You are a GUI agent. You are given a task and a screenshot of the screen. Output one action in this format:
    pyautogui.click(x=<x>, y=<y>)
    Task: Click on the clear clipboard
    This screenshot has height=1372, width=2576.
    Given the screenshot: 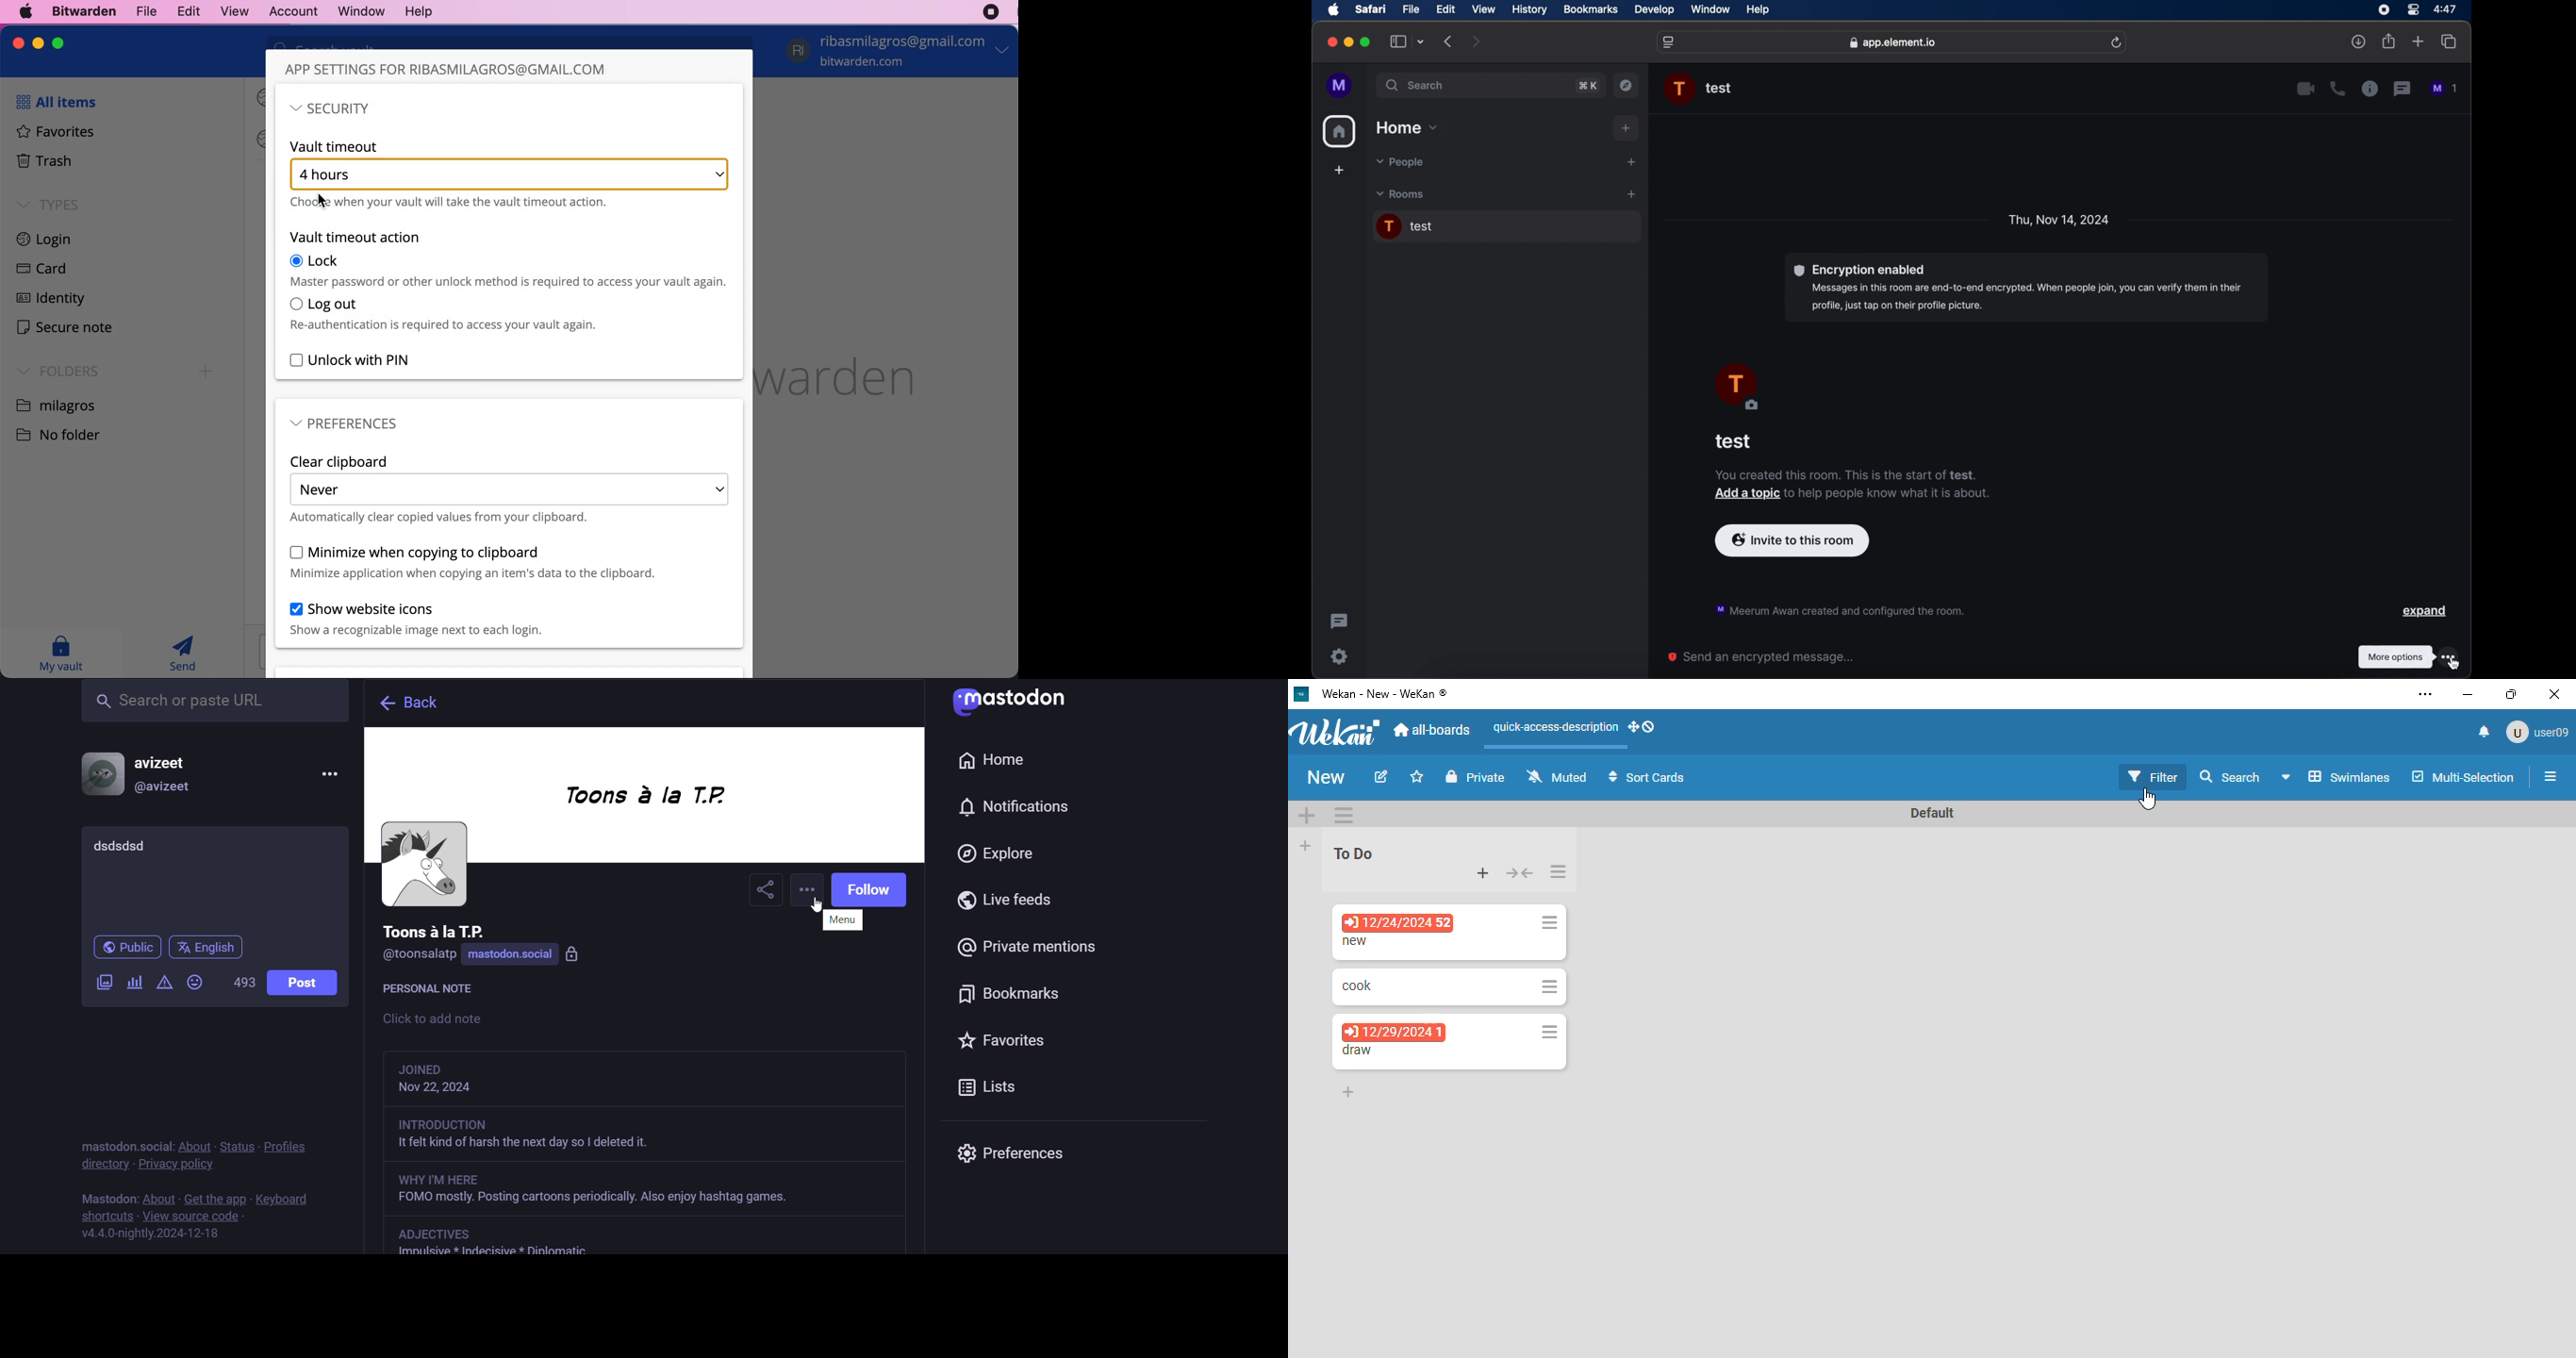 What is the action you would take?
    pyautogui.click(x=340, y=461)
    